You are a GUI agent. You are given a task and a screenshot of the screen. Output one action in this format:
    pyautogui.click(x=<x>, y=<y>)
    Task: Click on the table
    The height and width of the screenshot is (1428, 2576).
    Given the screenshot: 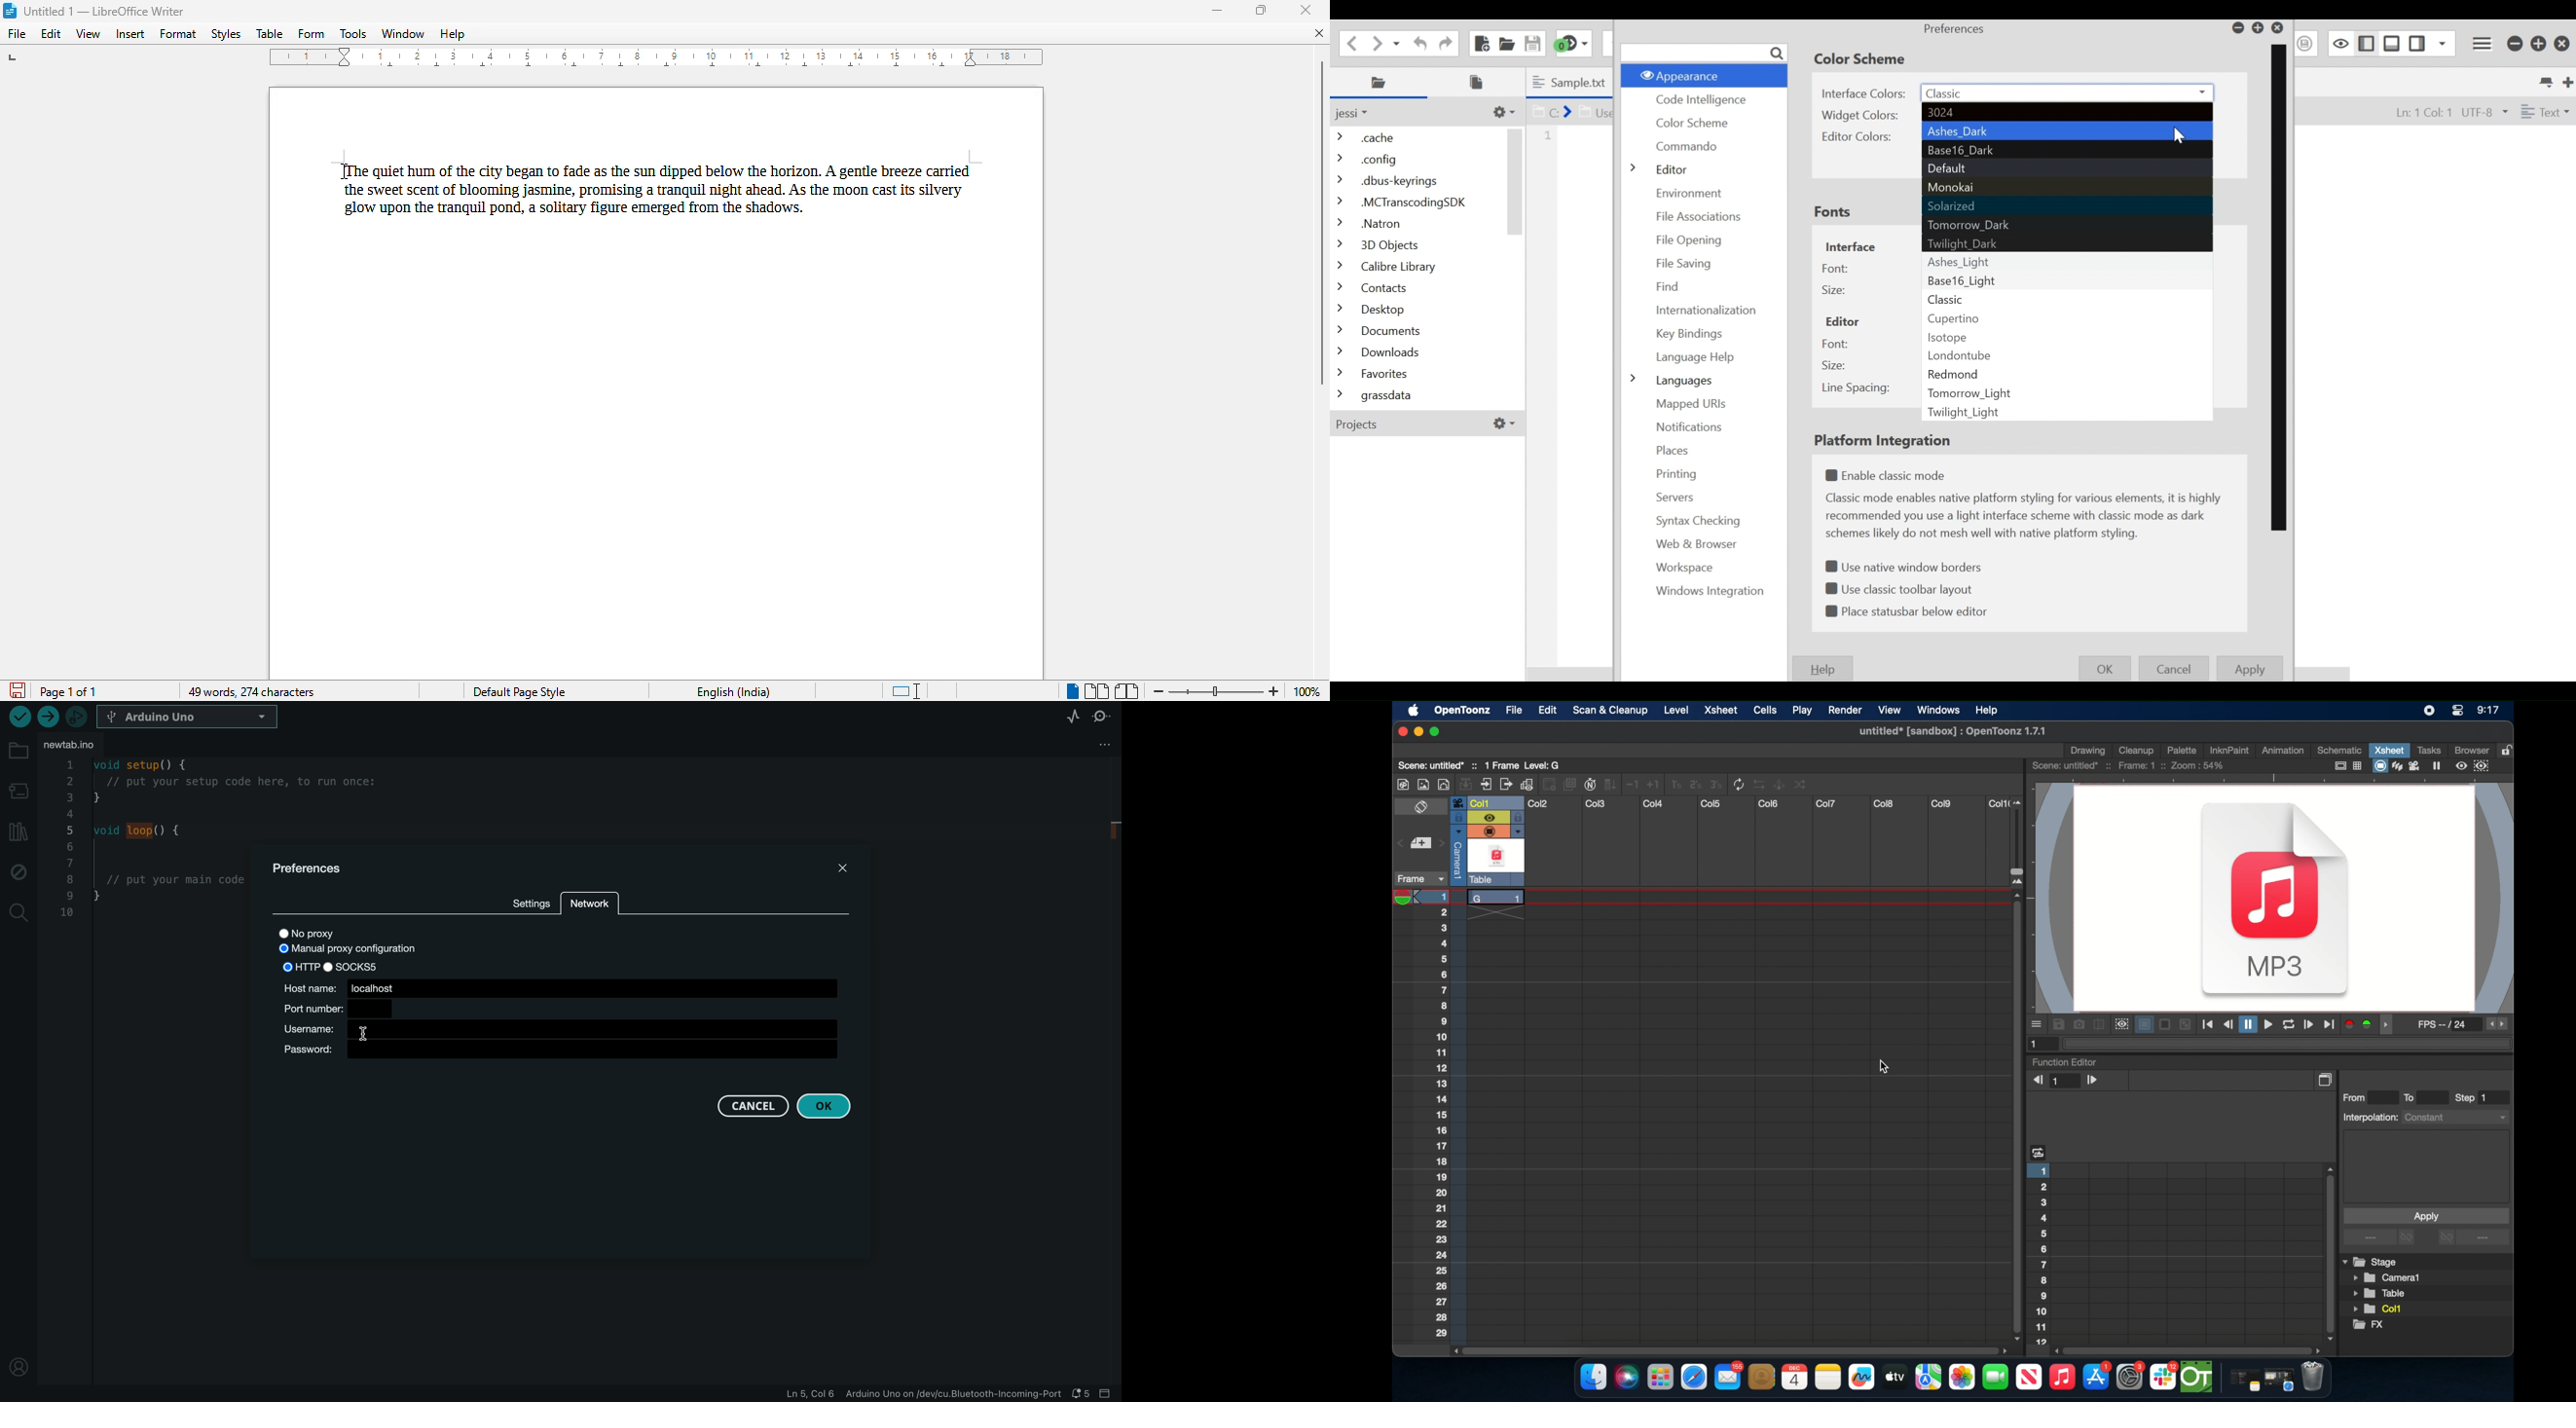 What is the action you would take?
    pyautogui.click(x=270, y=33)
    